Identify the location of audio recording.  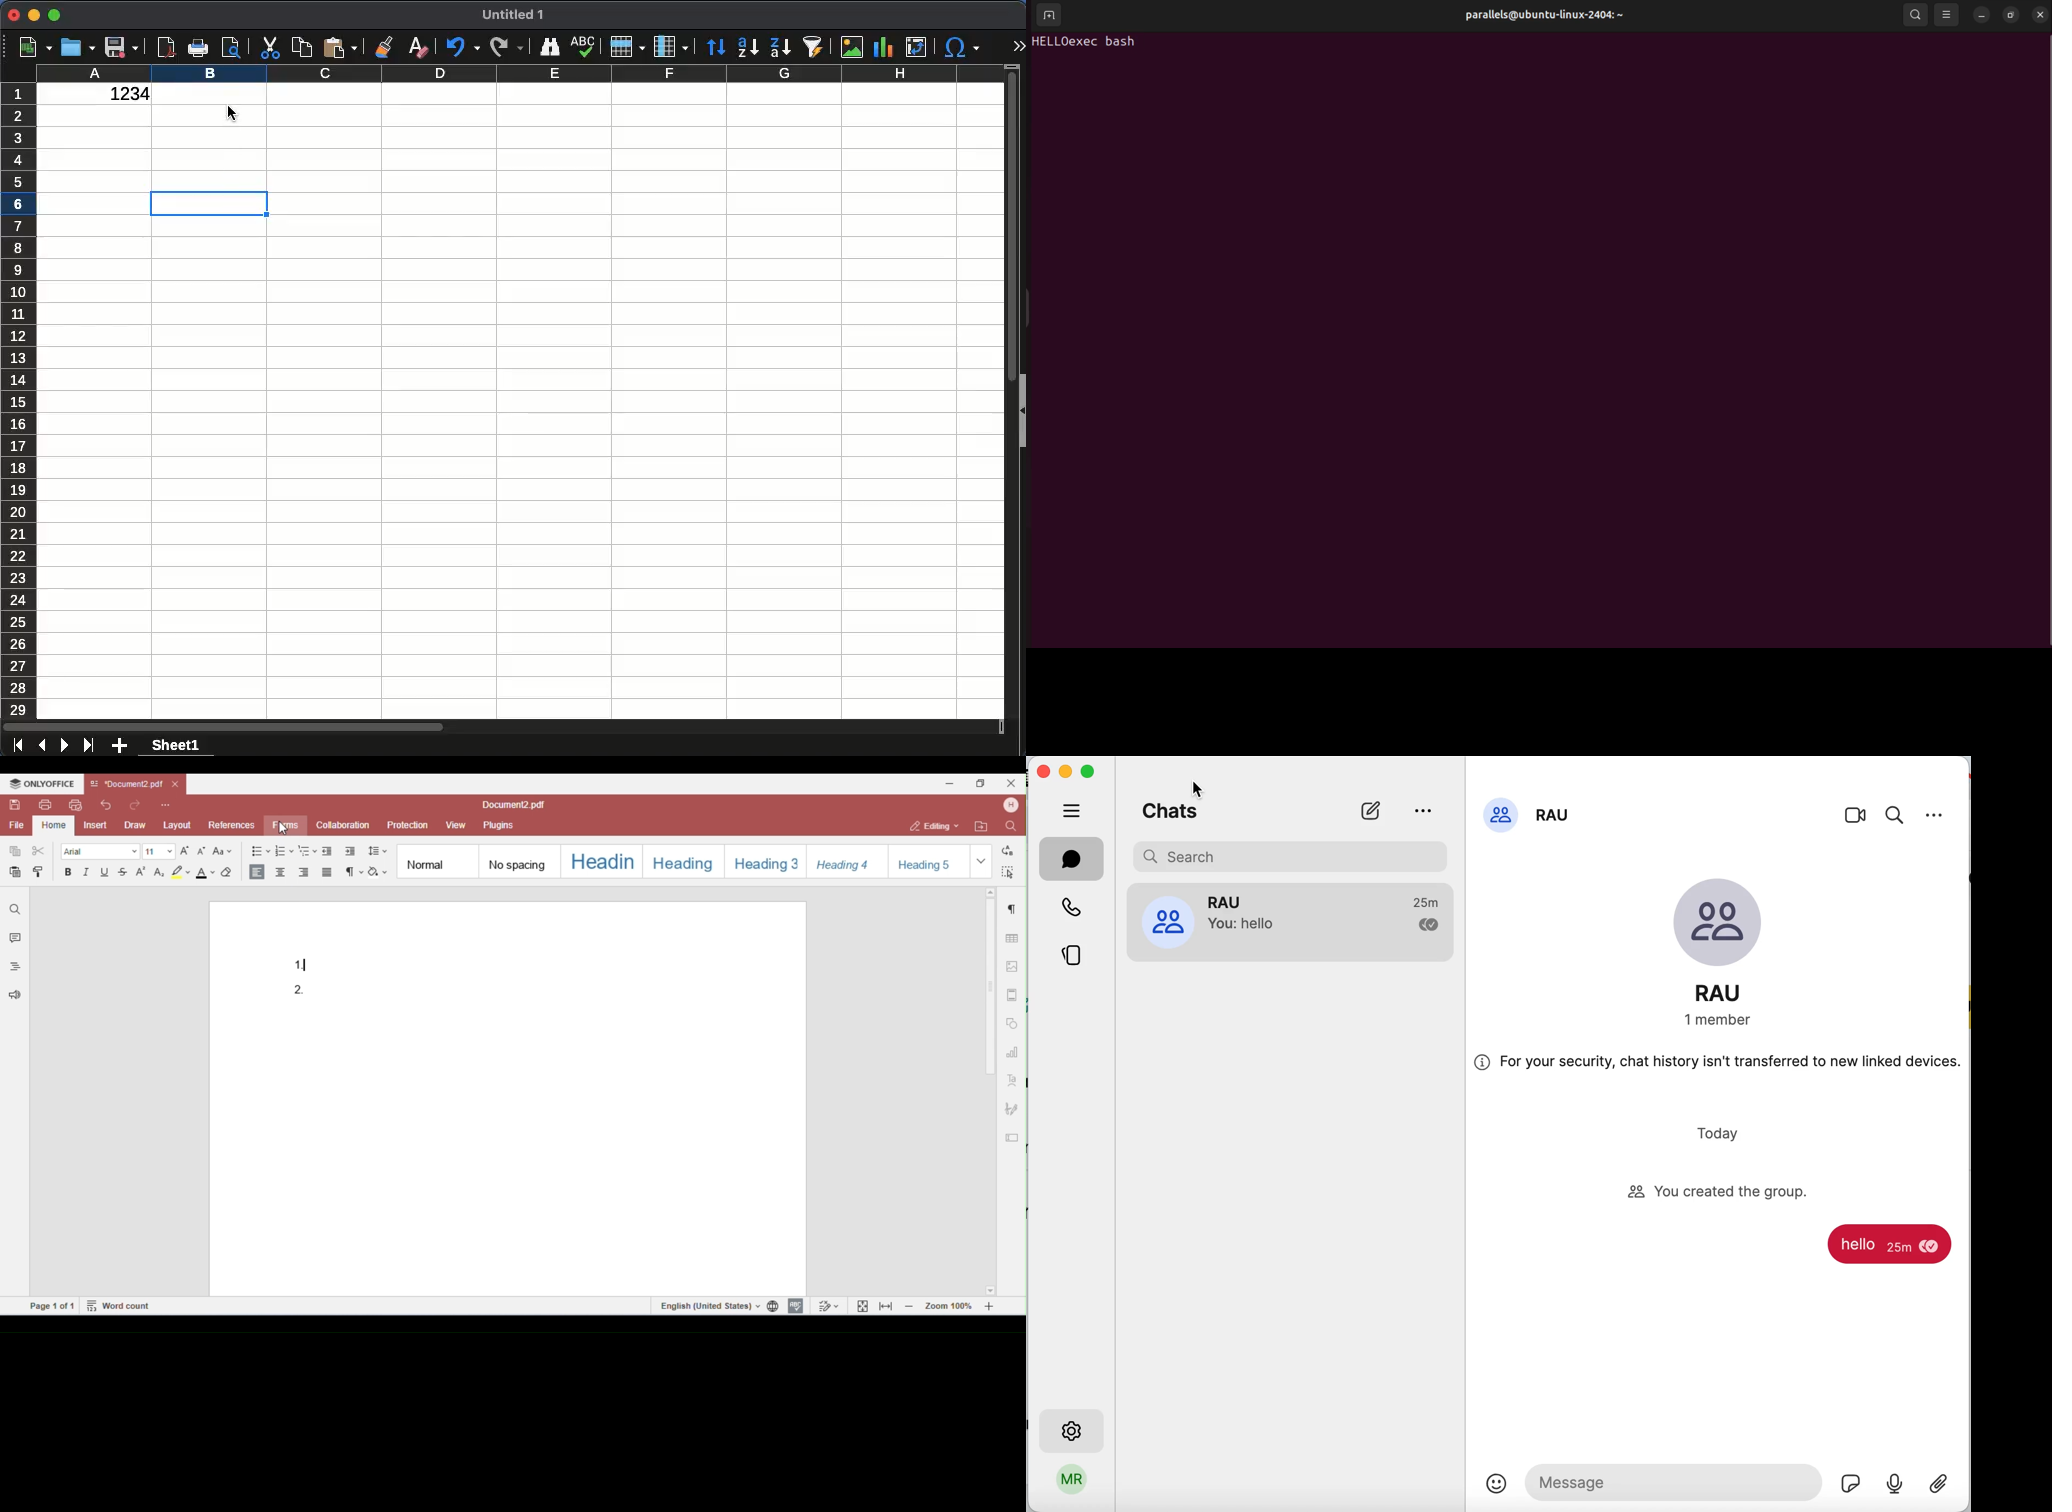
(1895, 1487).